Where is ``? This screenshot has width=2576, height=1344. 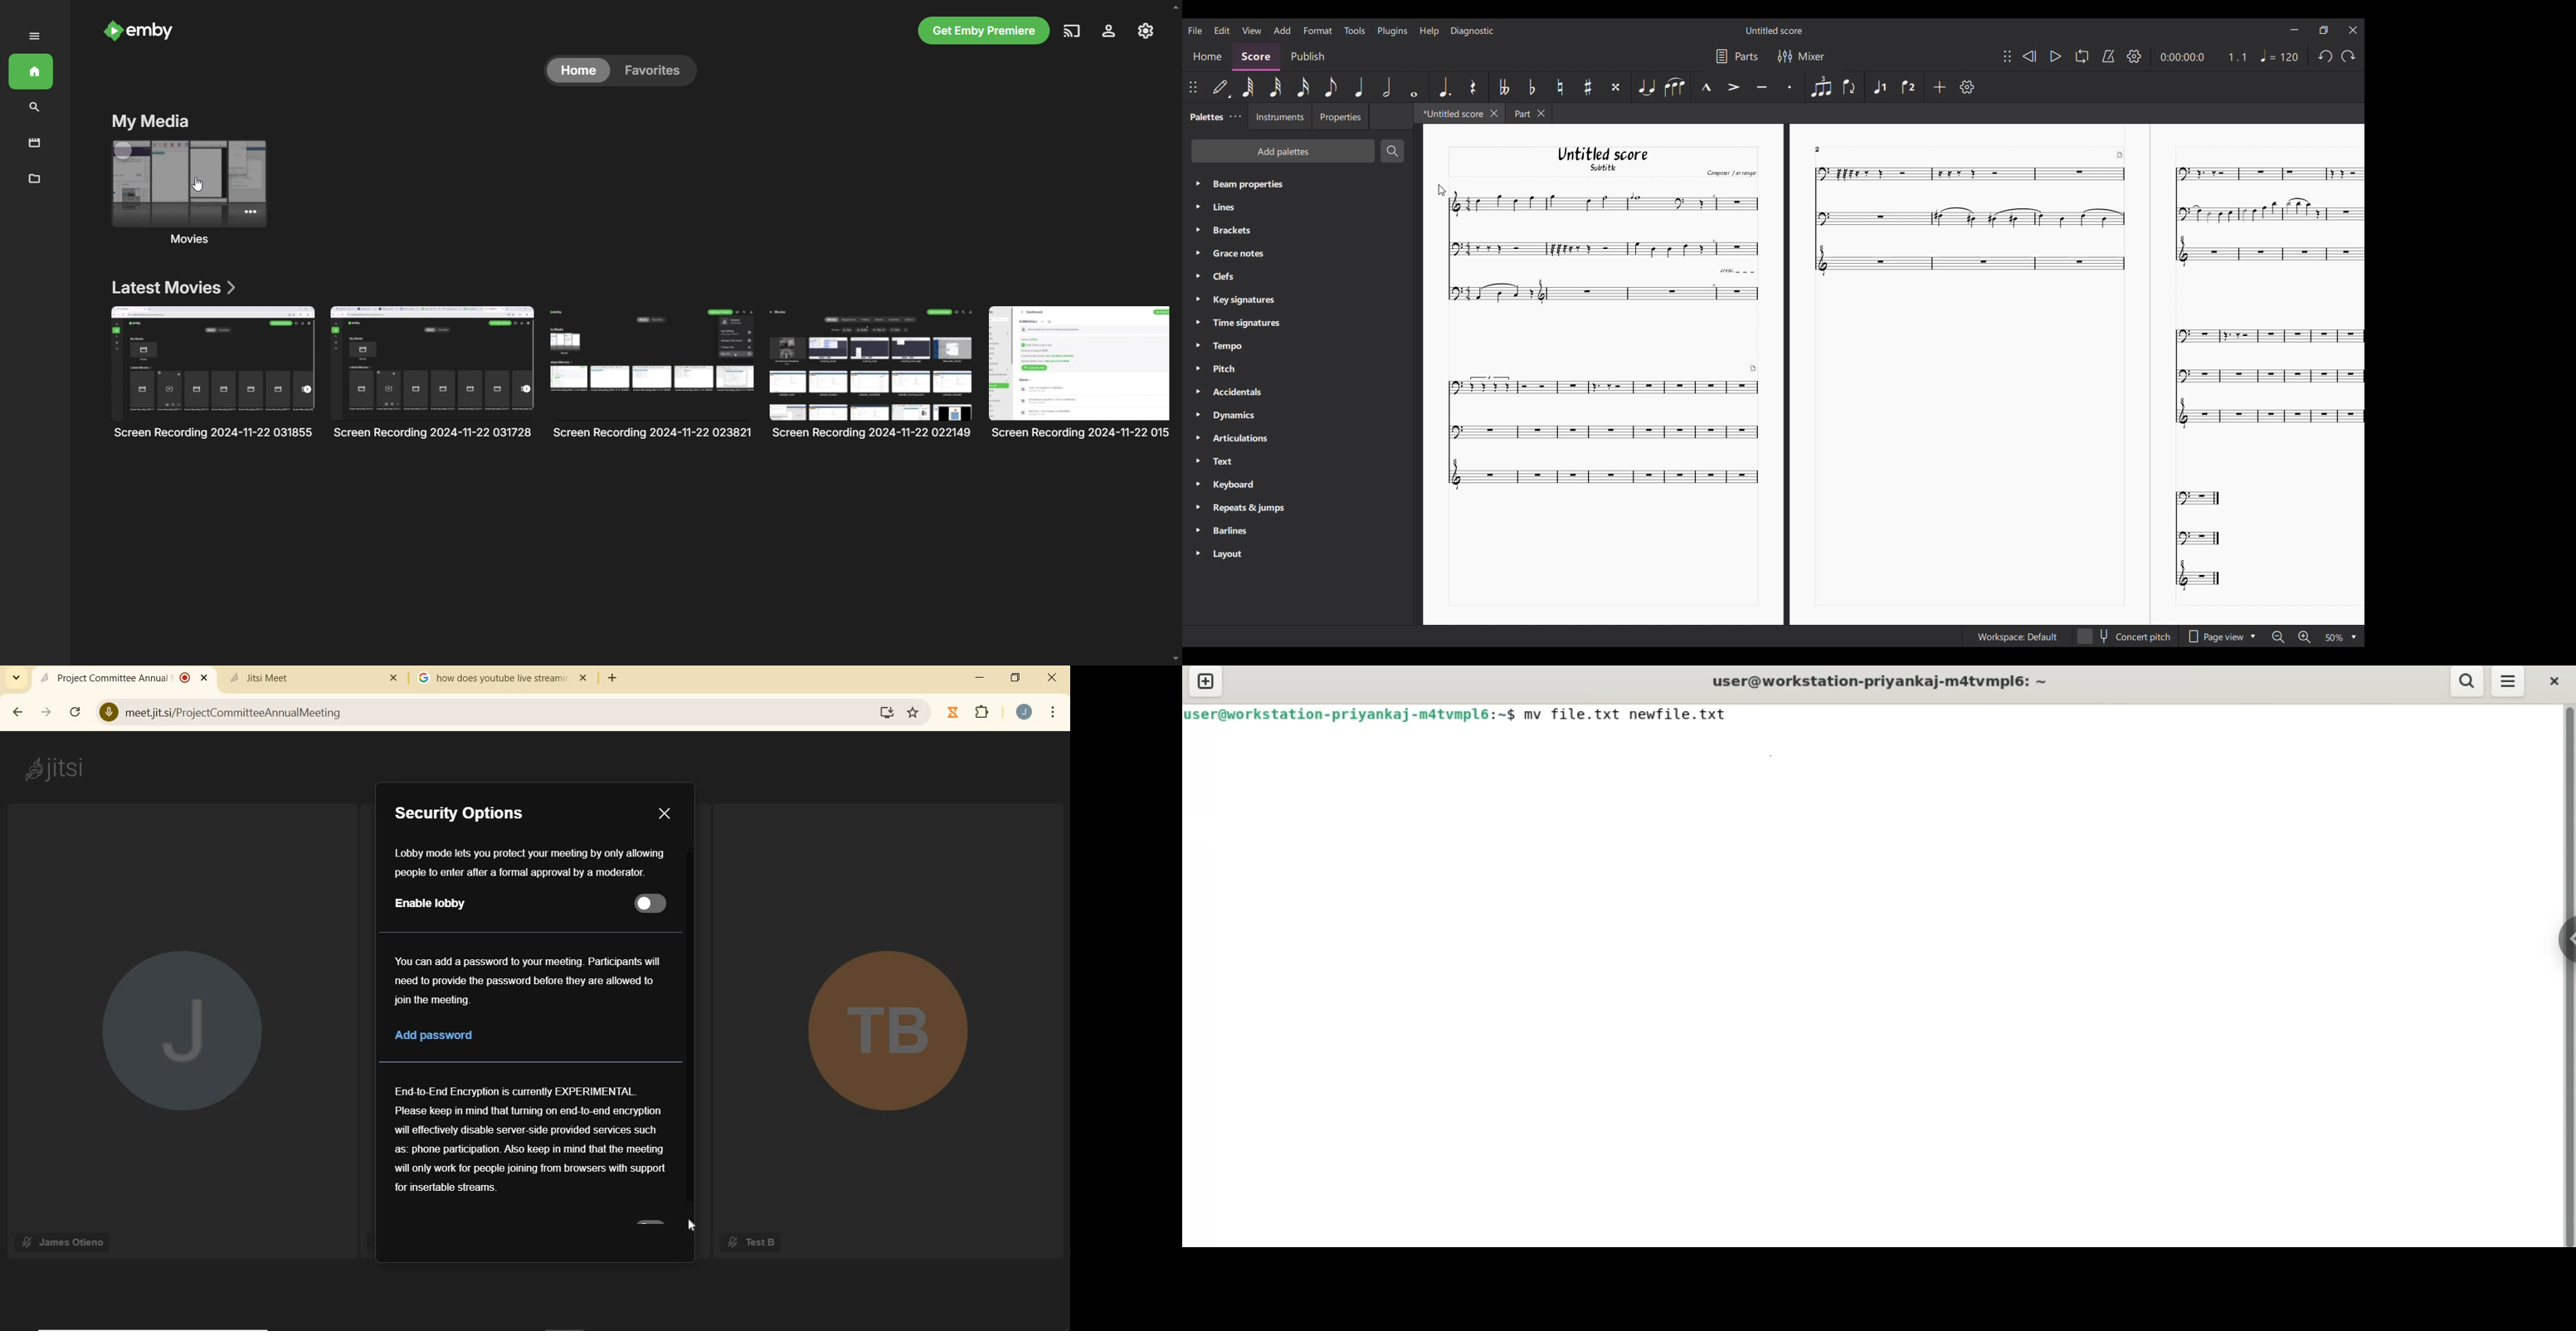
 is located at coordinates (1195, 486).